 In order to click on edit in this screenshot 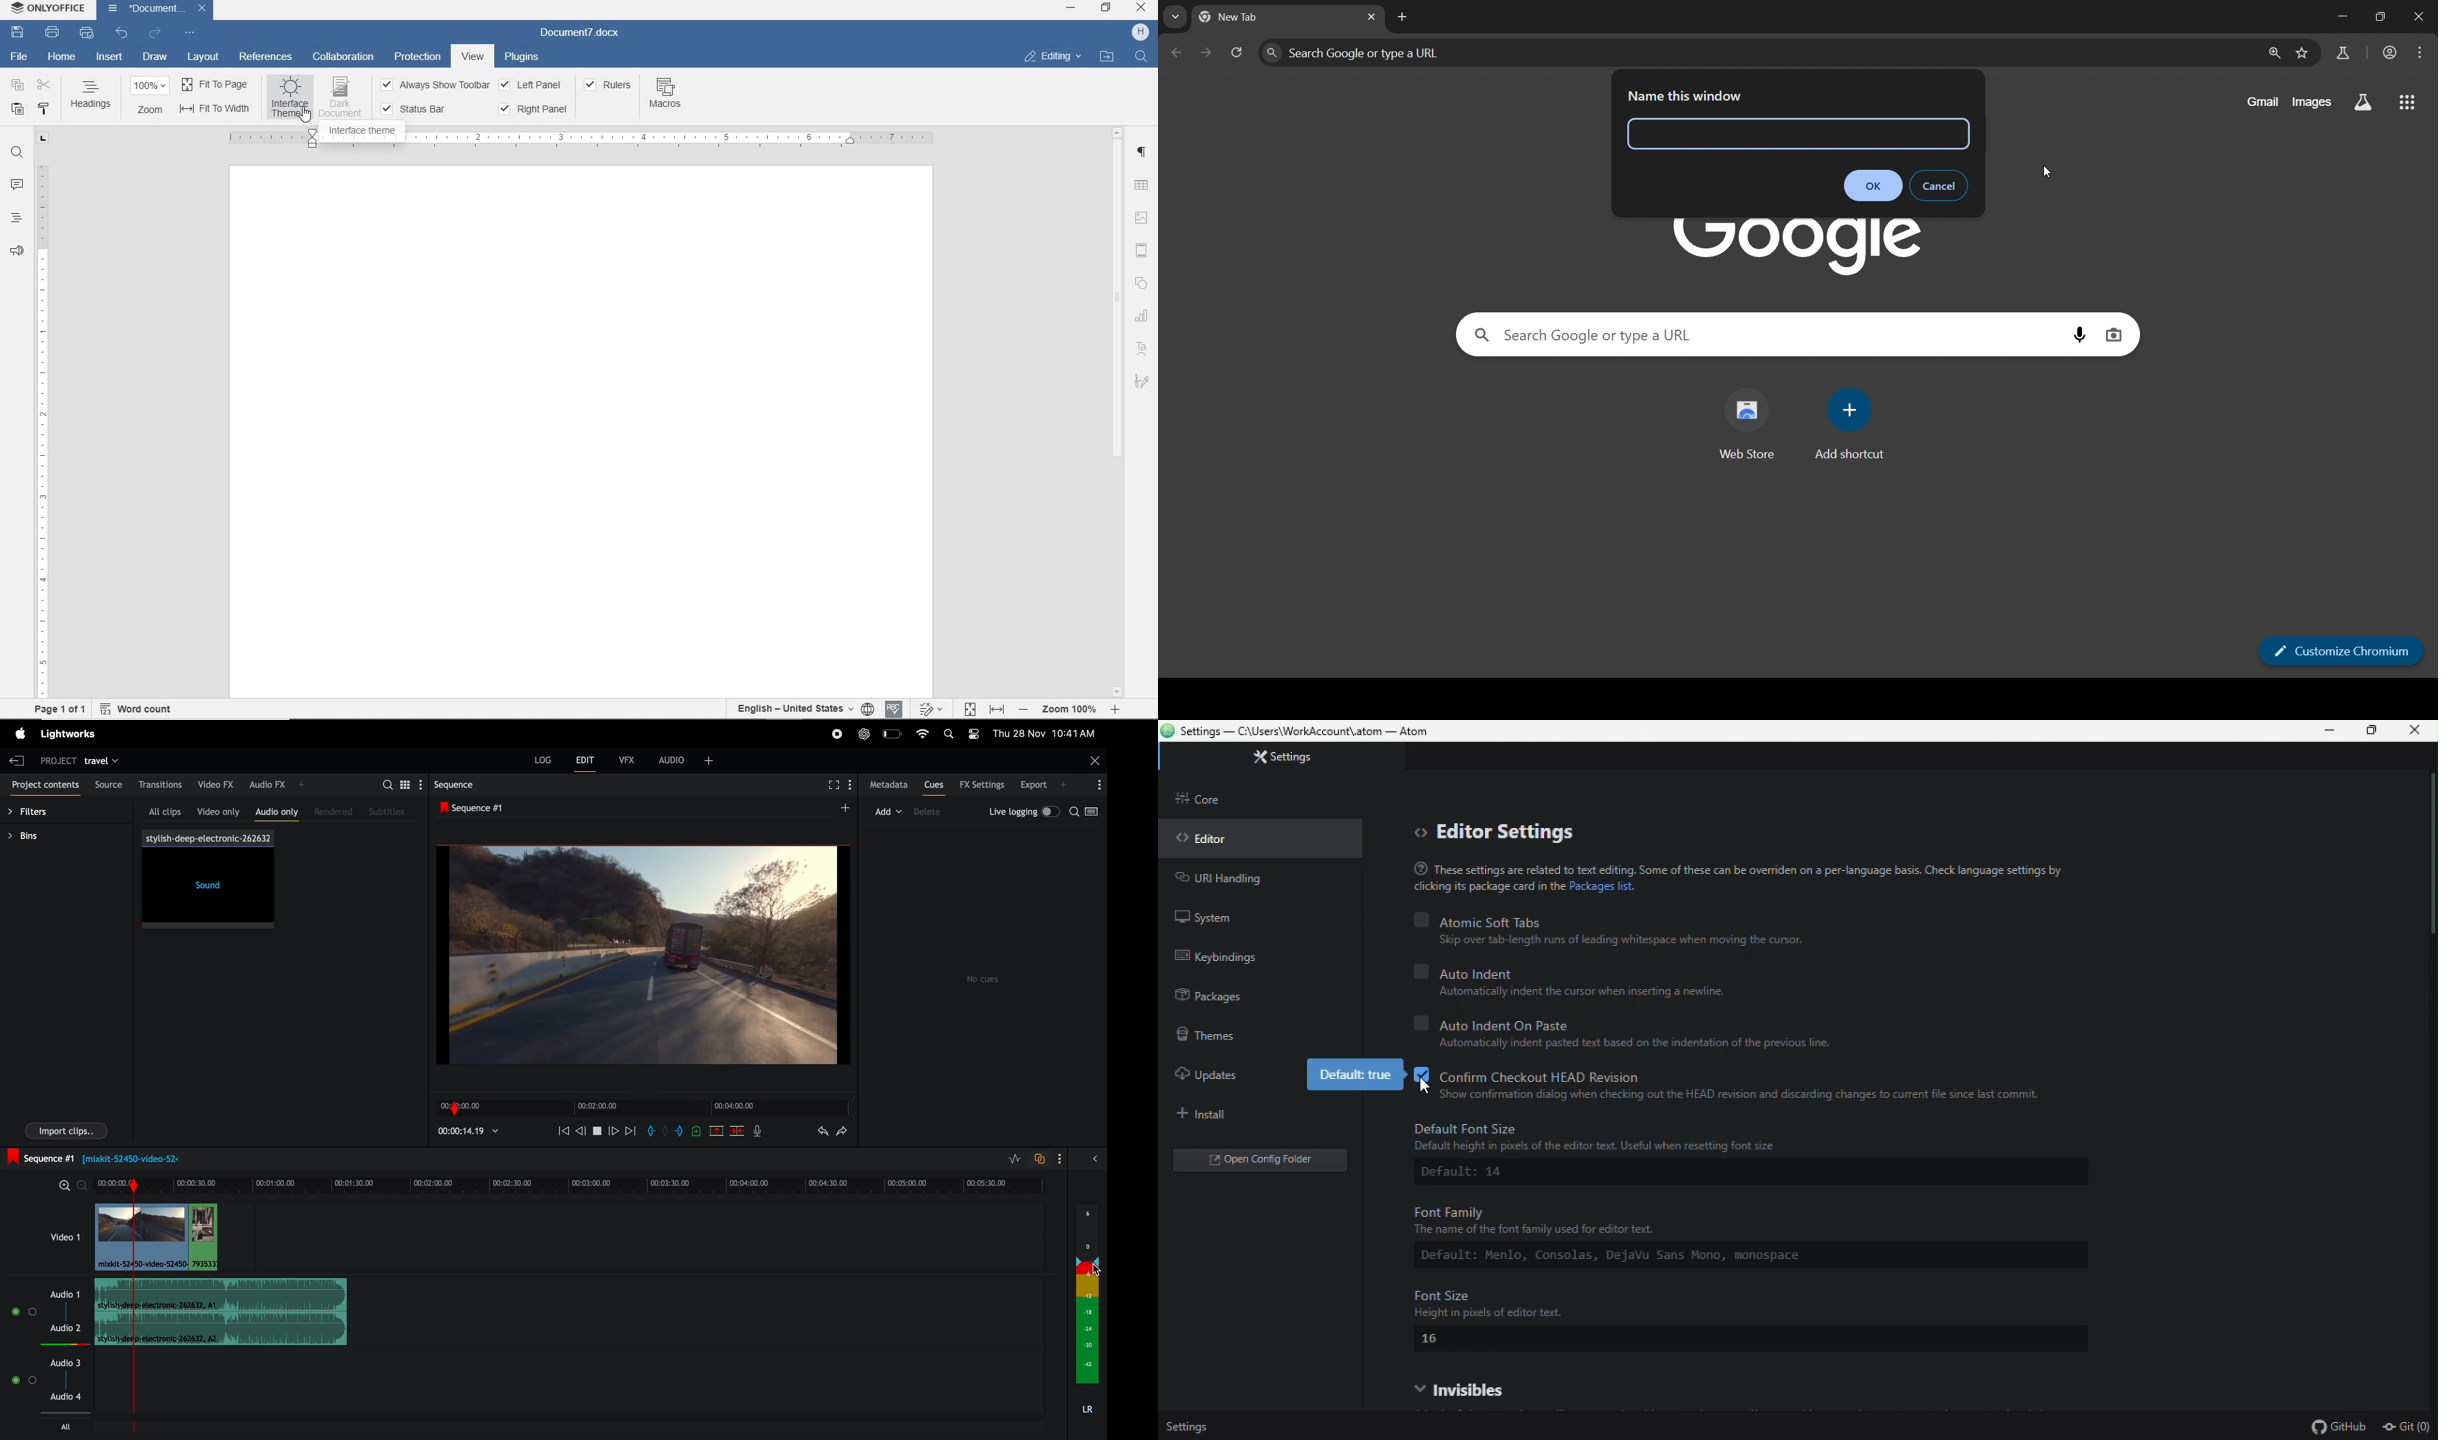, I will do `click(588, 760)`.